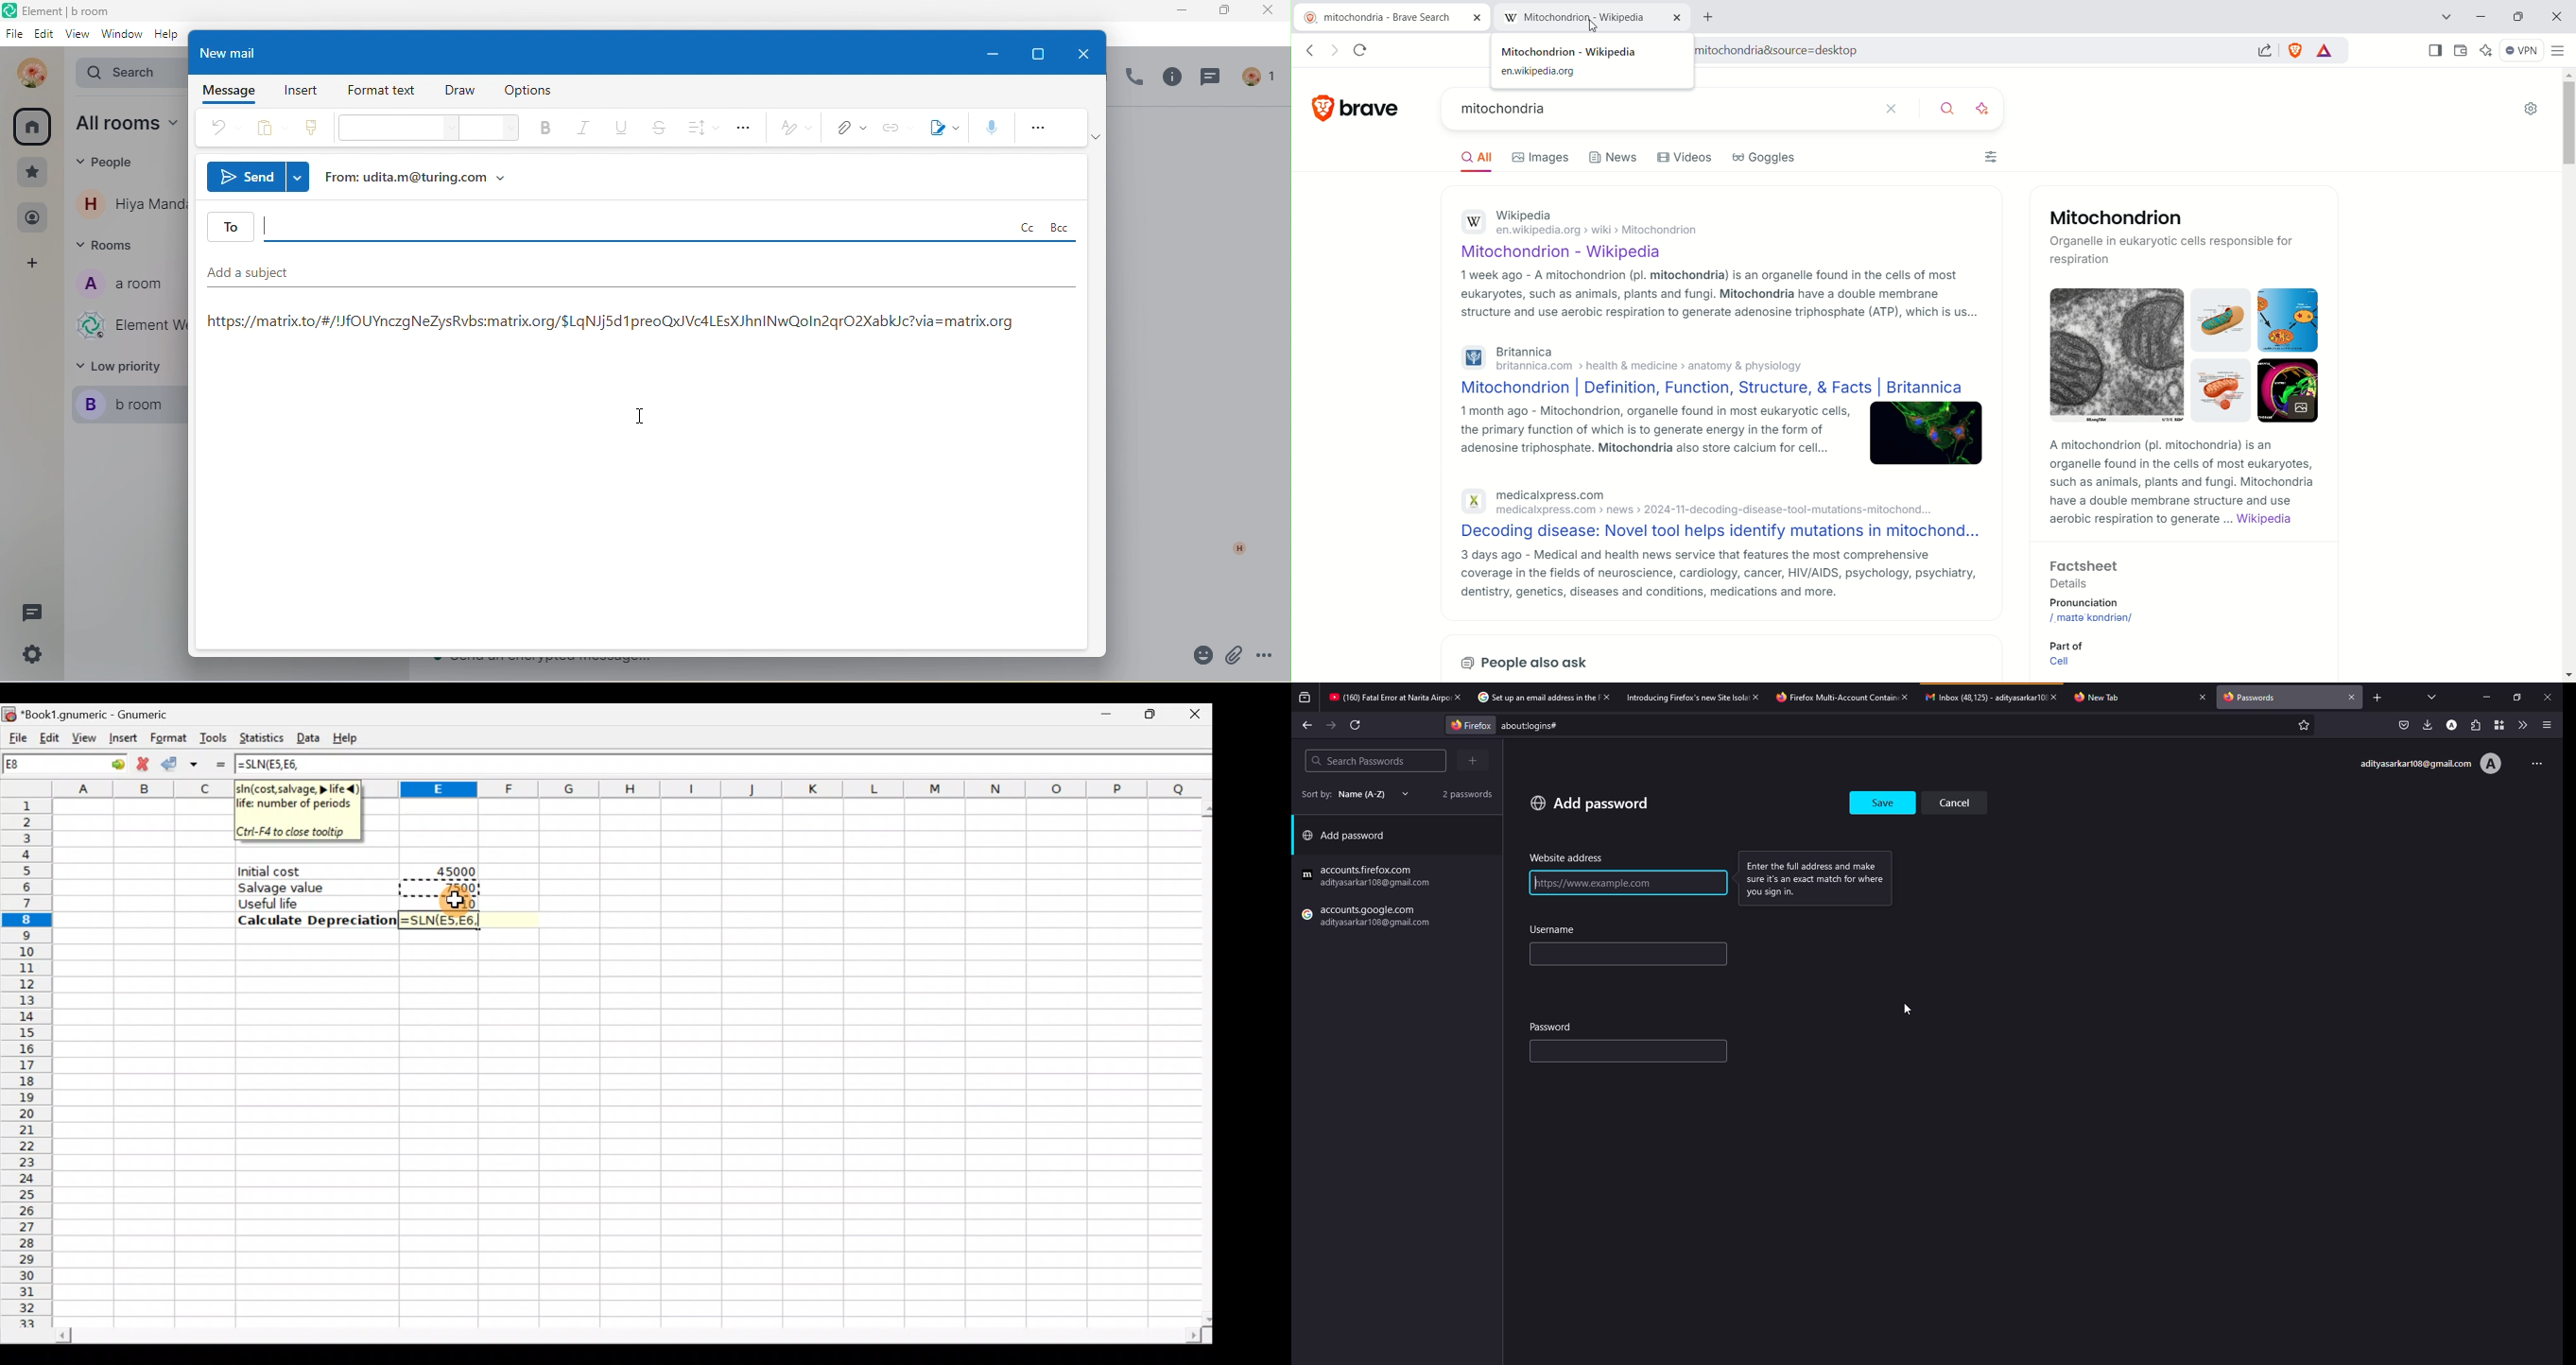 This screenshot has height=1372, width=2576. I want to click on view tab, so click(2433, 696).